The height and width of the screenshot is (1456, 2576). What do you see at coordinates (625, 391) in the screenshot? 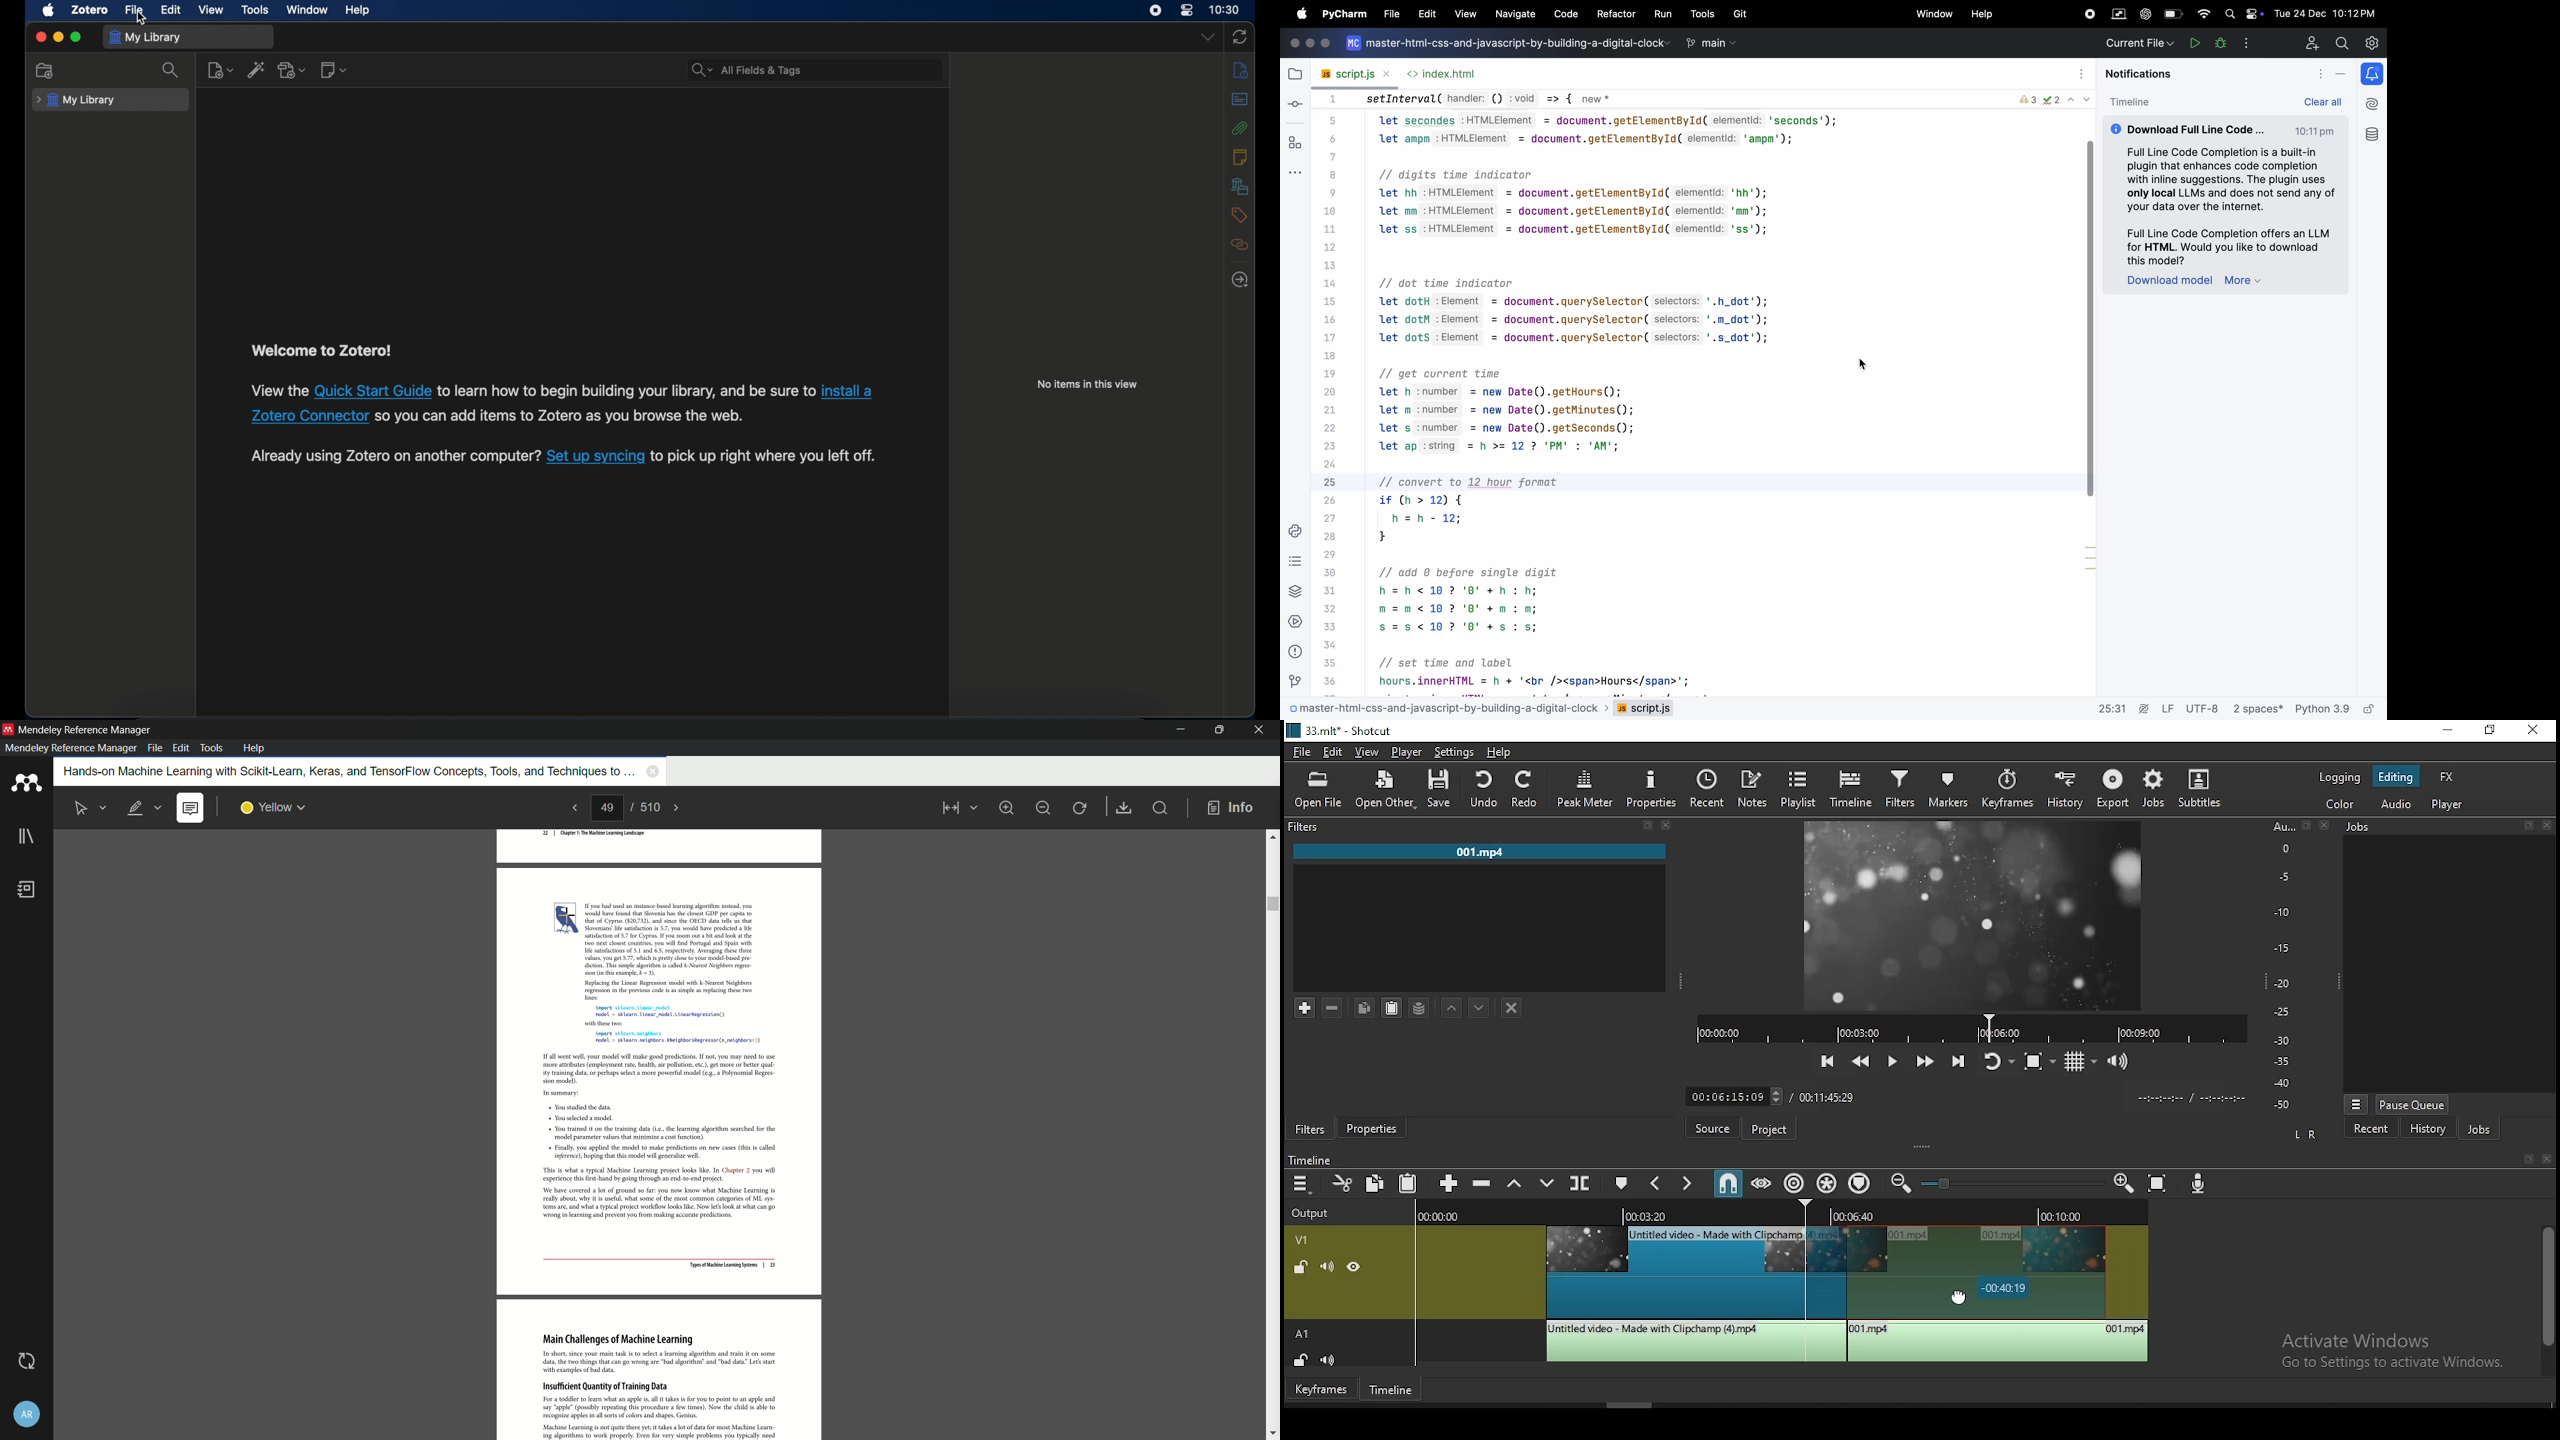
I see `to learn how` at bounding box center [625, 391].